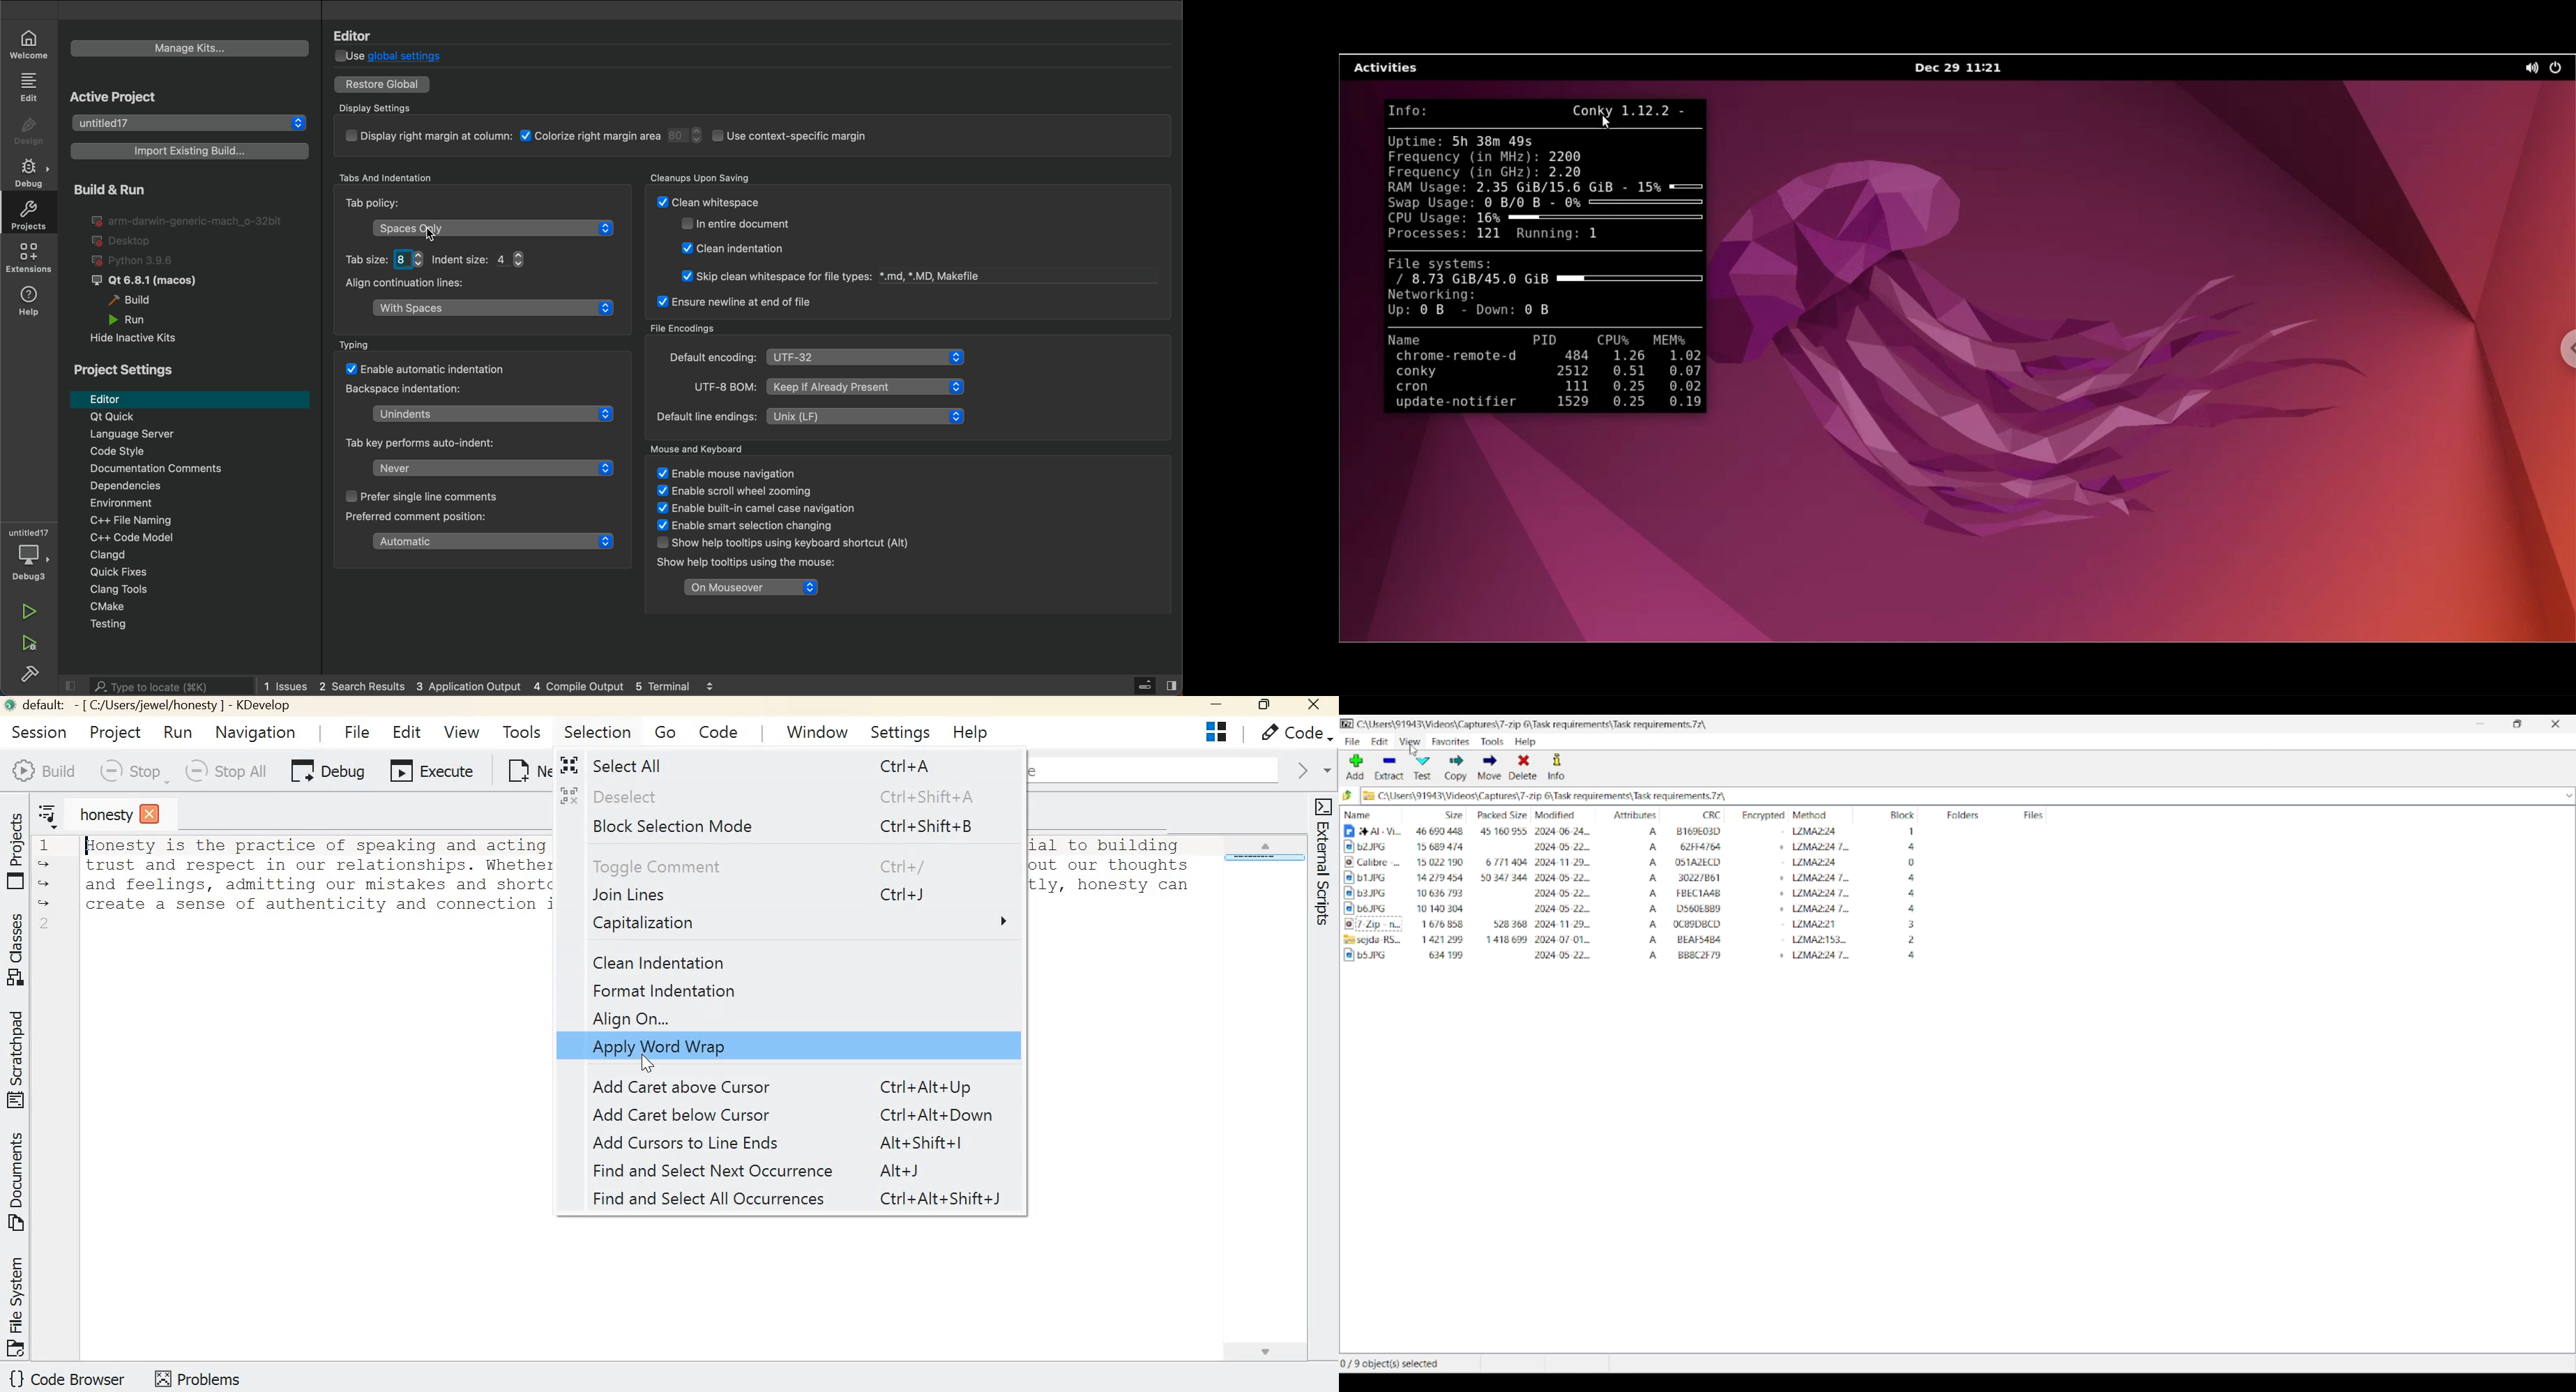 Image resolution: width=2576 pixels, height=1400 pixels. I want to click on file 9 and metadata, so click(1696, 957).